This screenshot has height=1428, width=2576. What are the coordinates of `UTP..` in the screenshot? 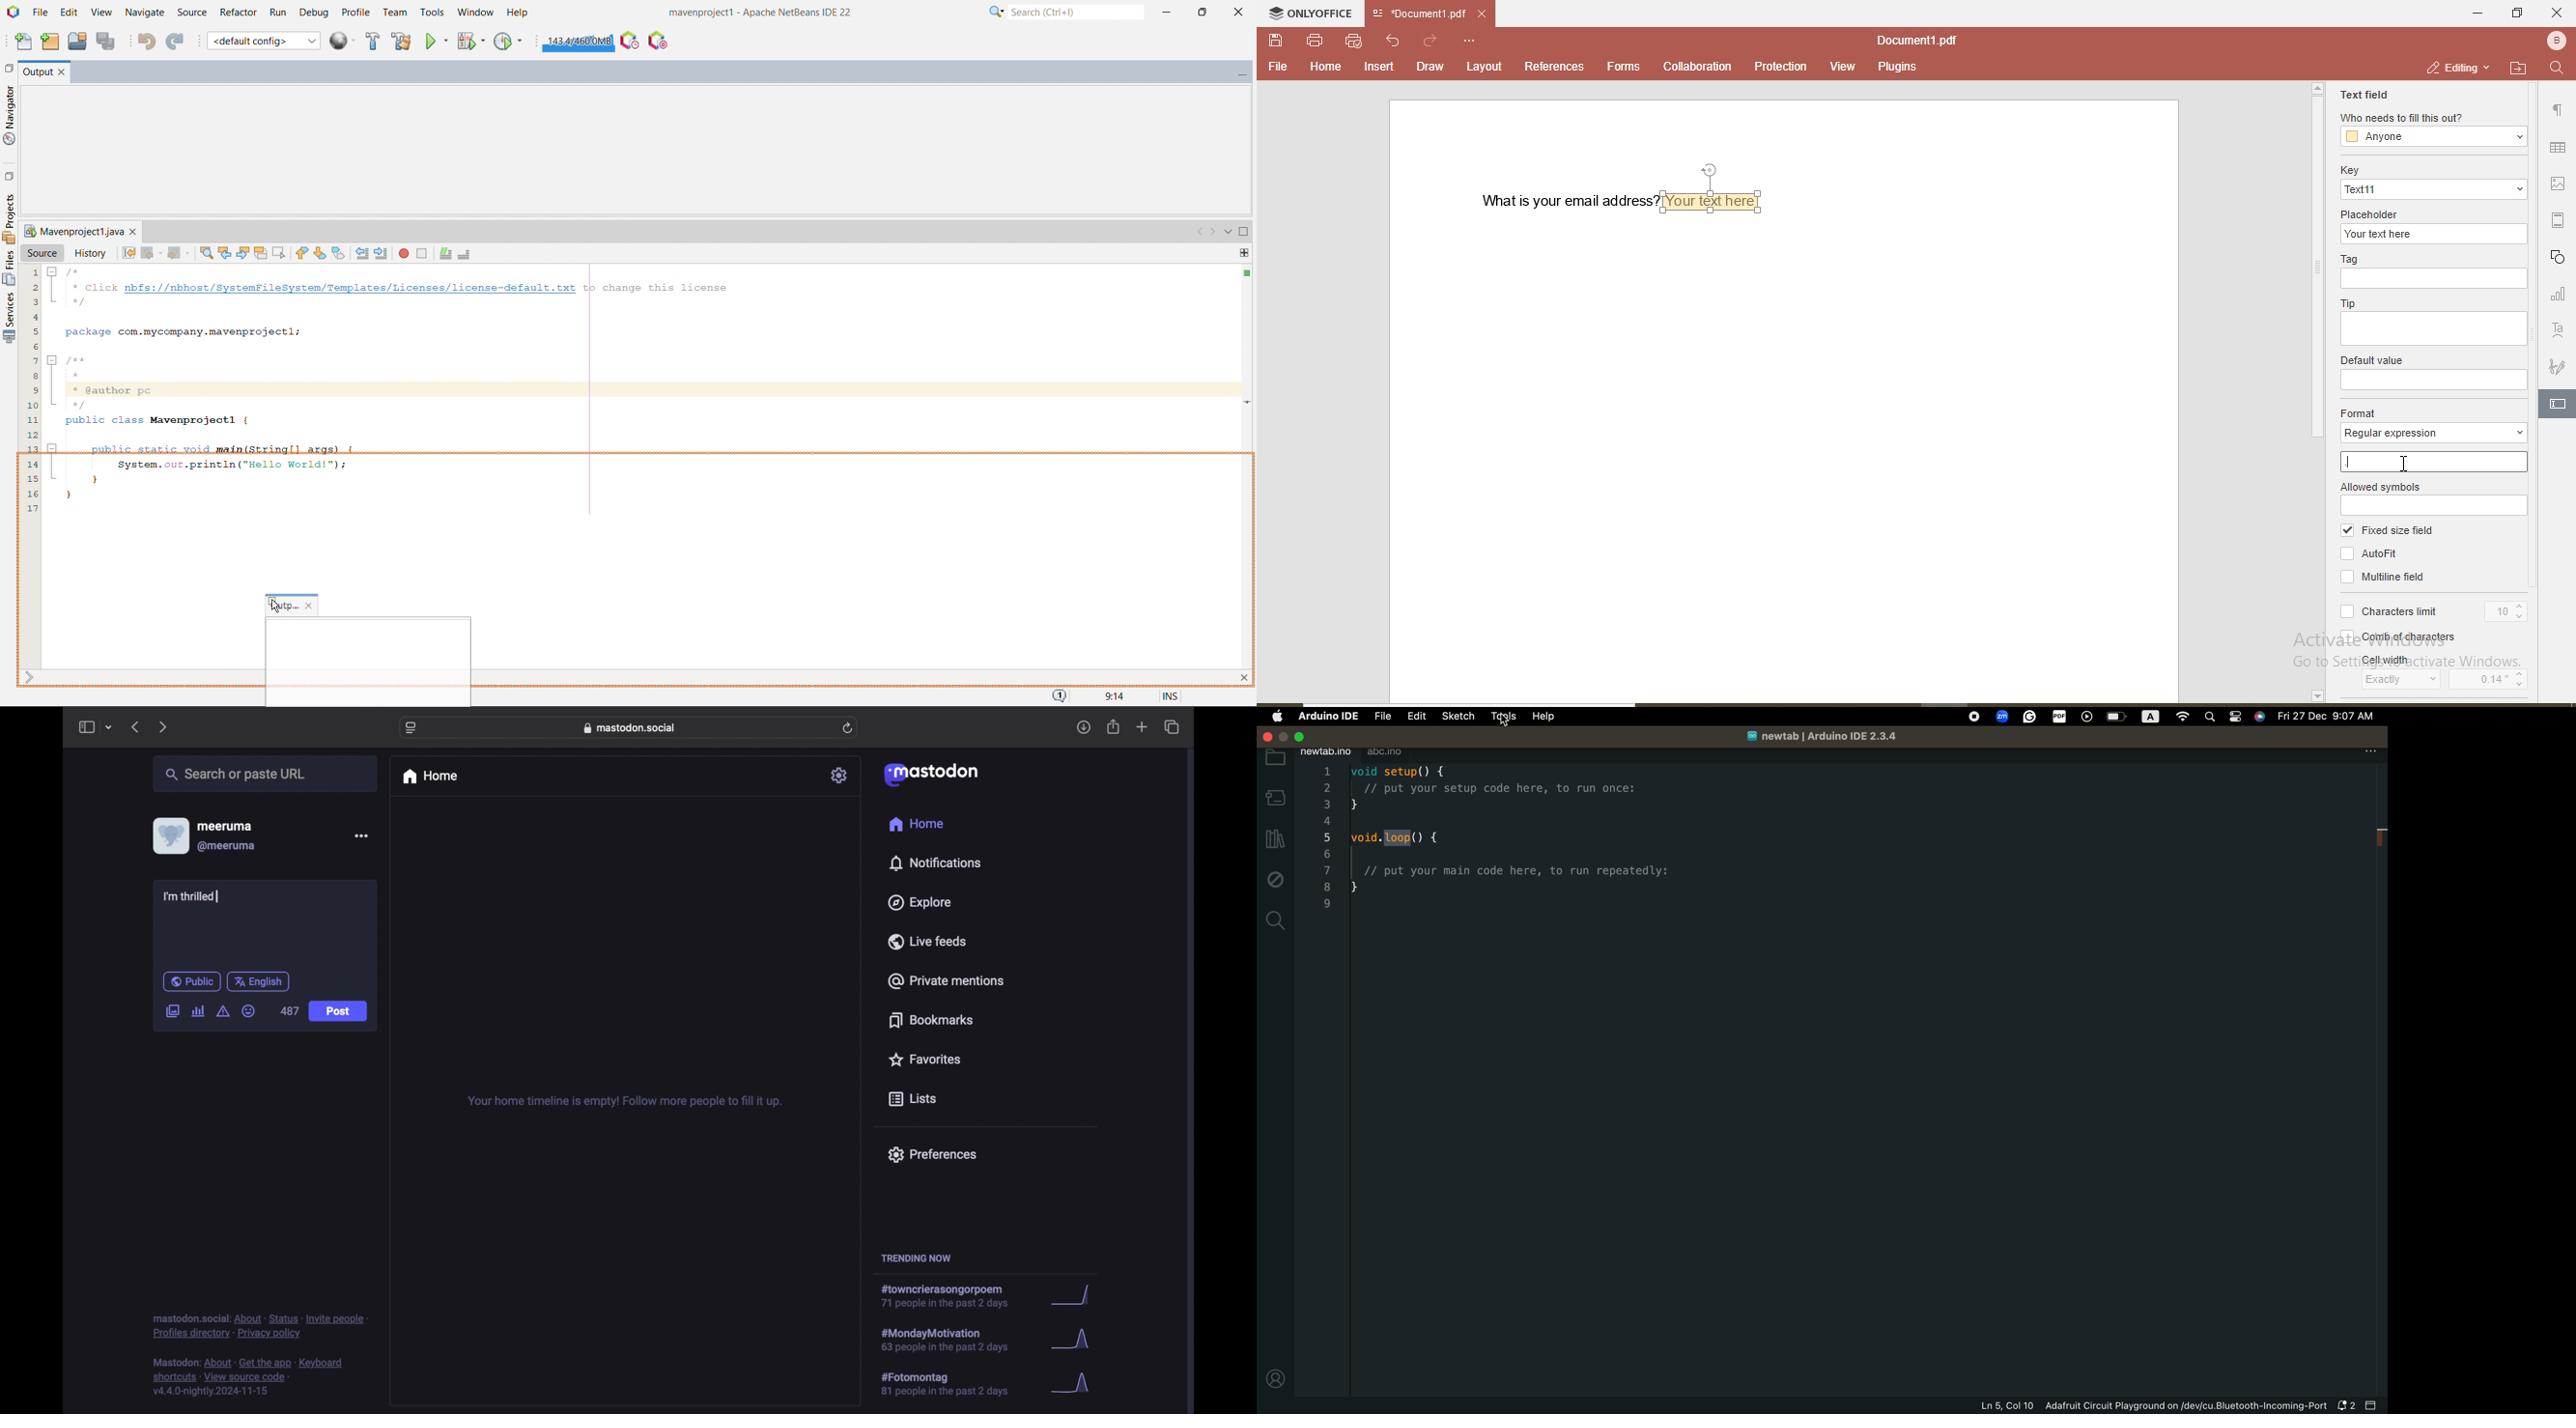 It's located at (284, 606).